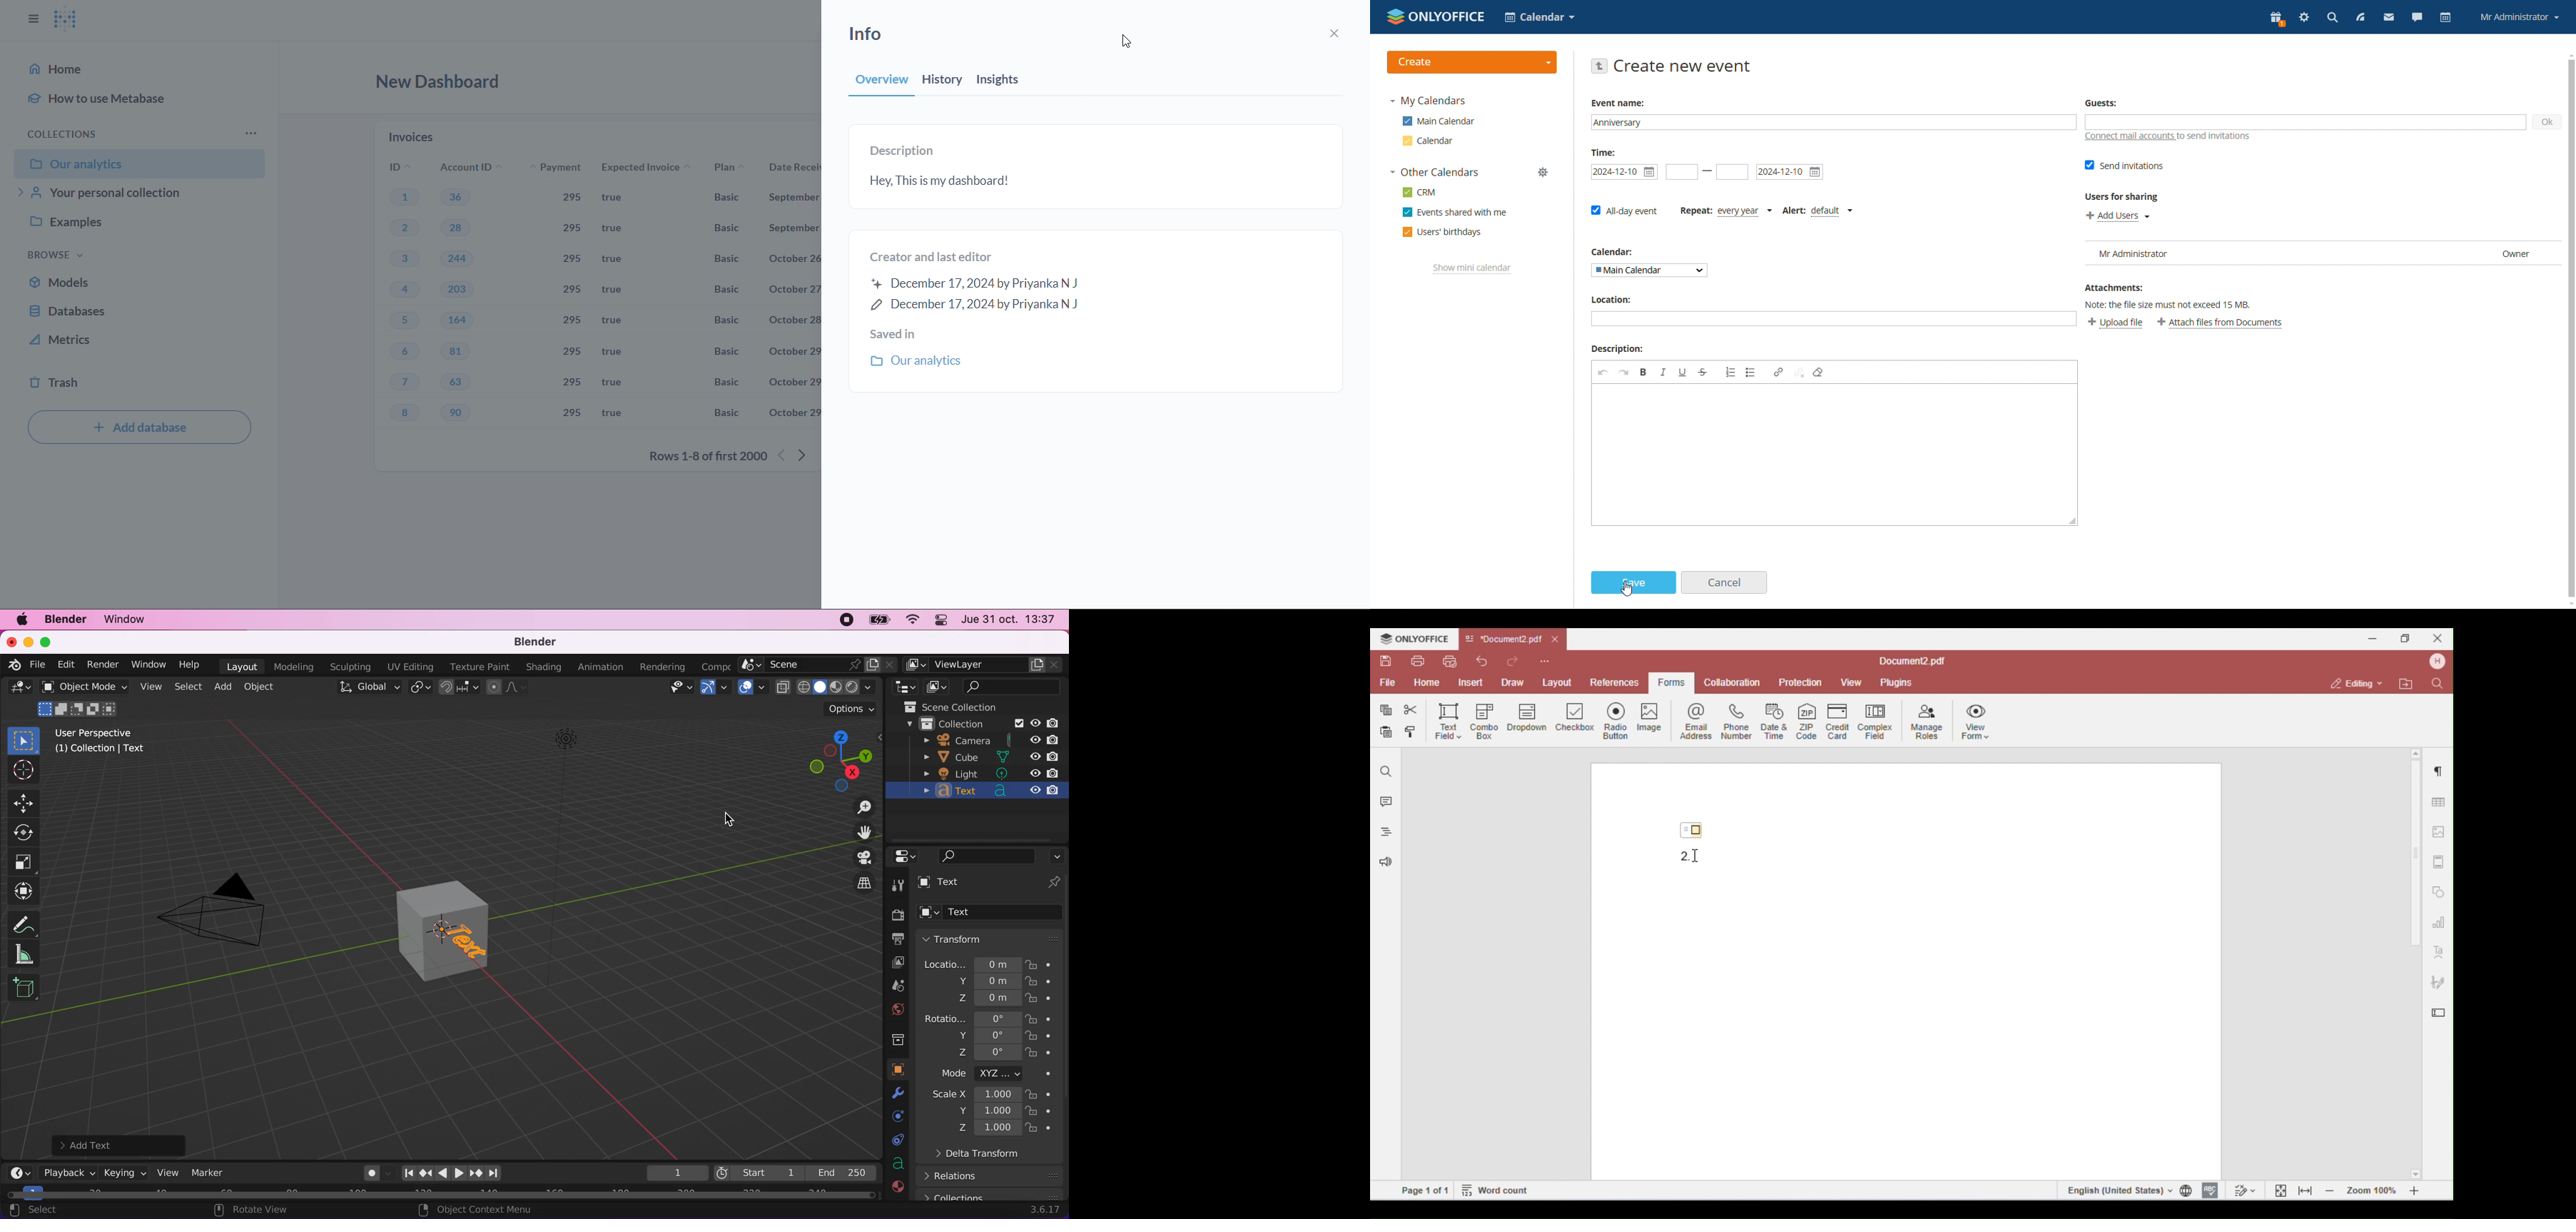  What do you see at coordinates (836, 687) in the screenshot?
I see `shading` at bounding box center [836, 687].